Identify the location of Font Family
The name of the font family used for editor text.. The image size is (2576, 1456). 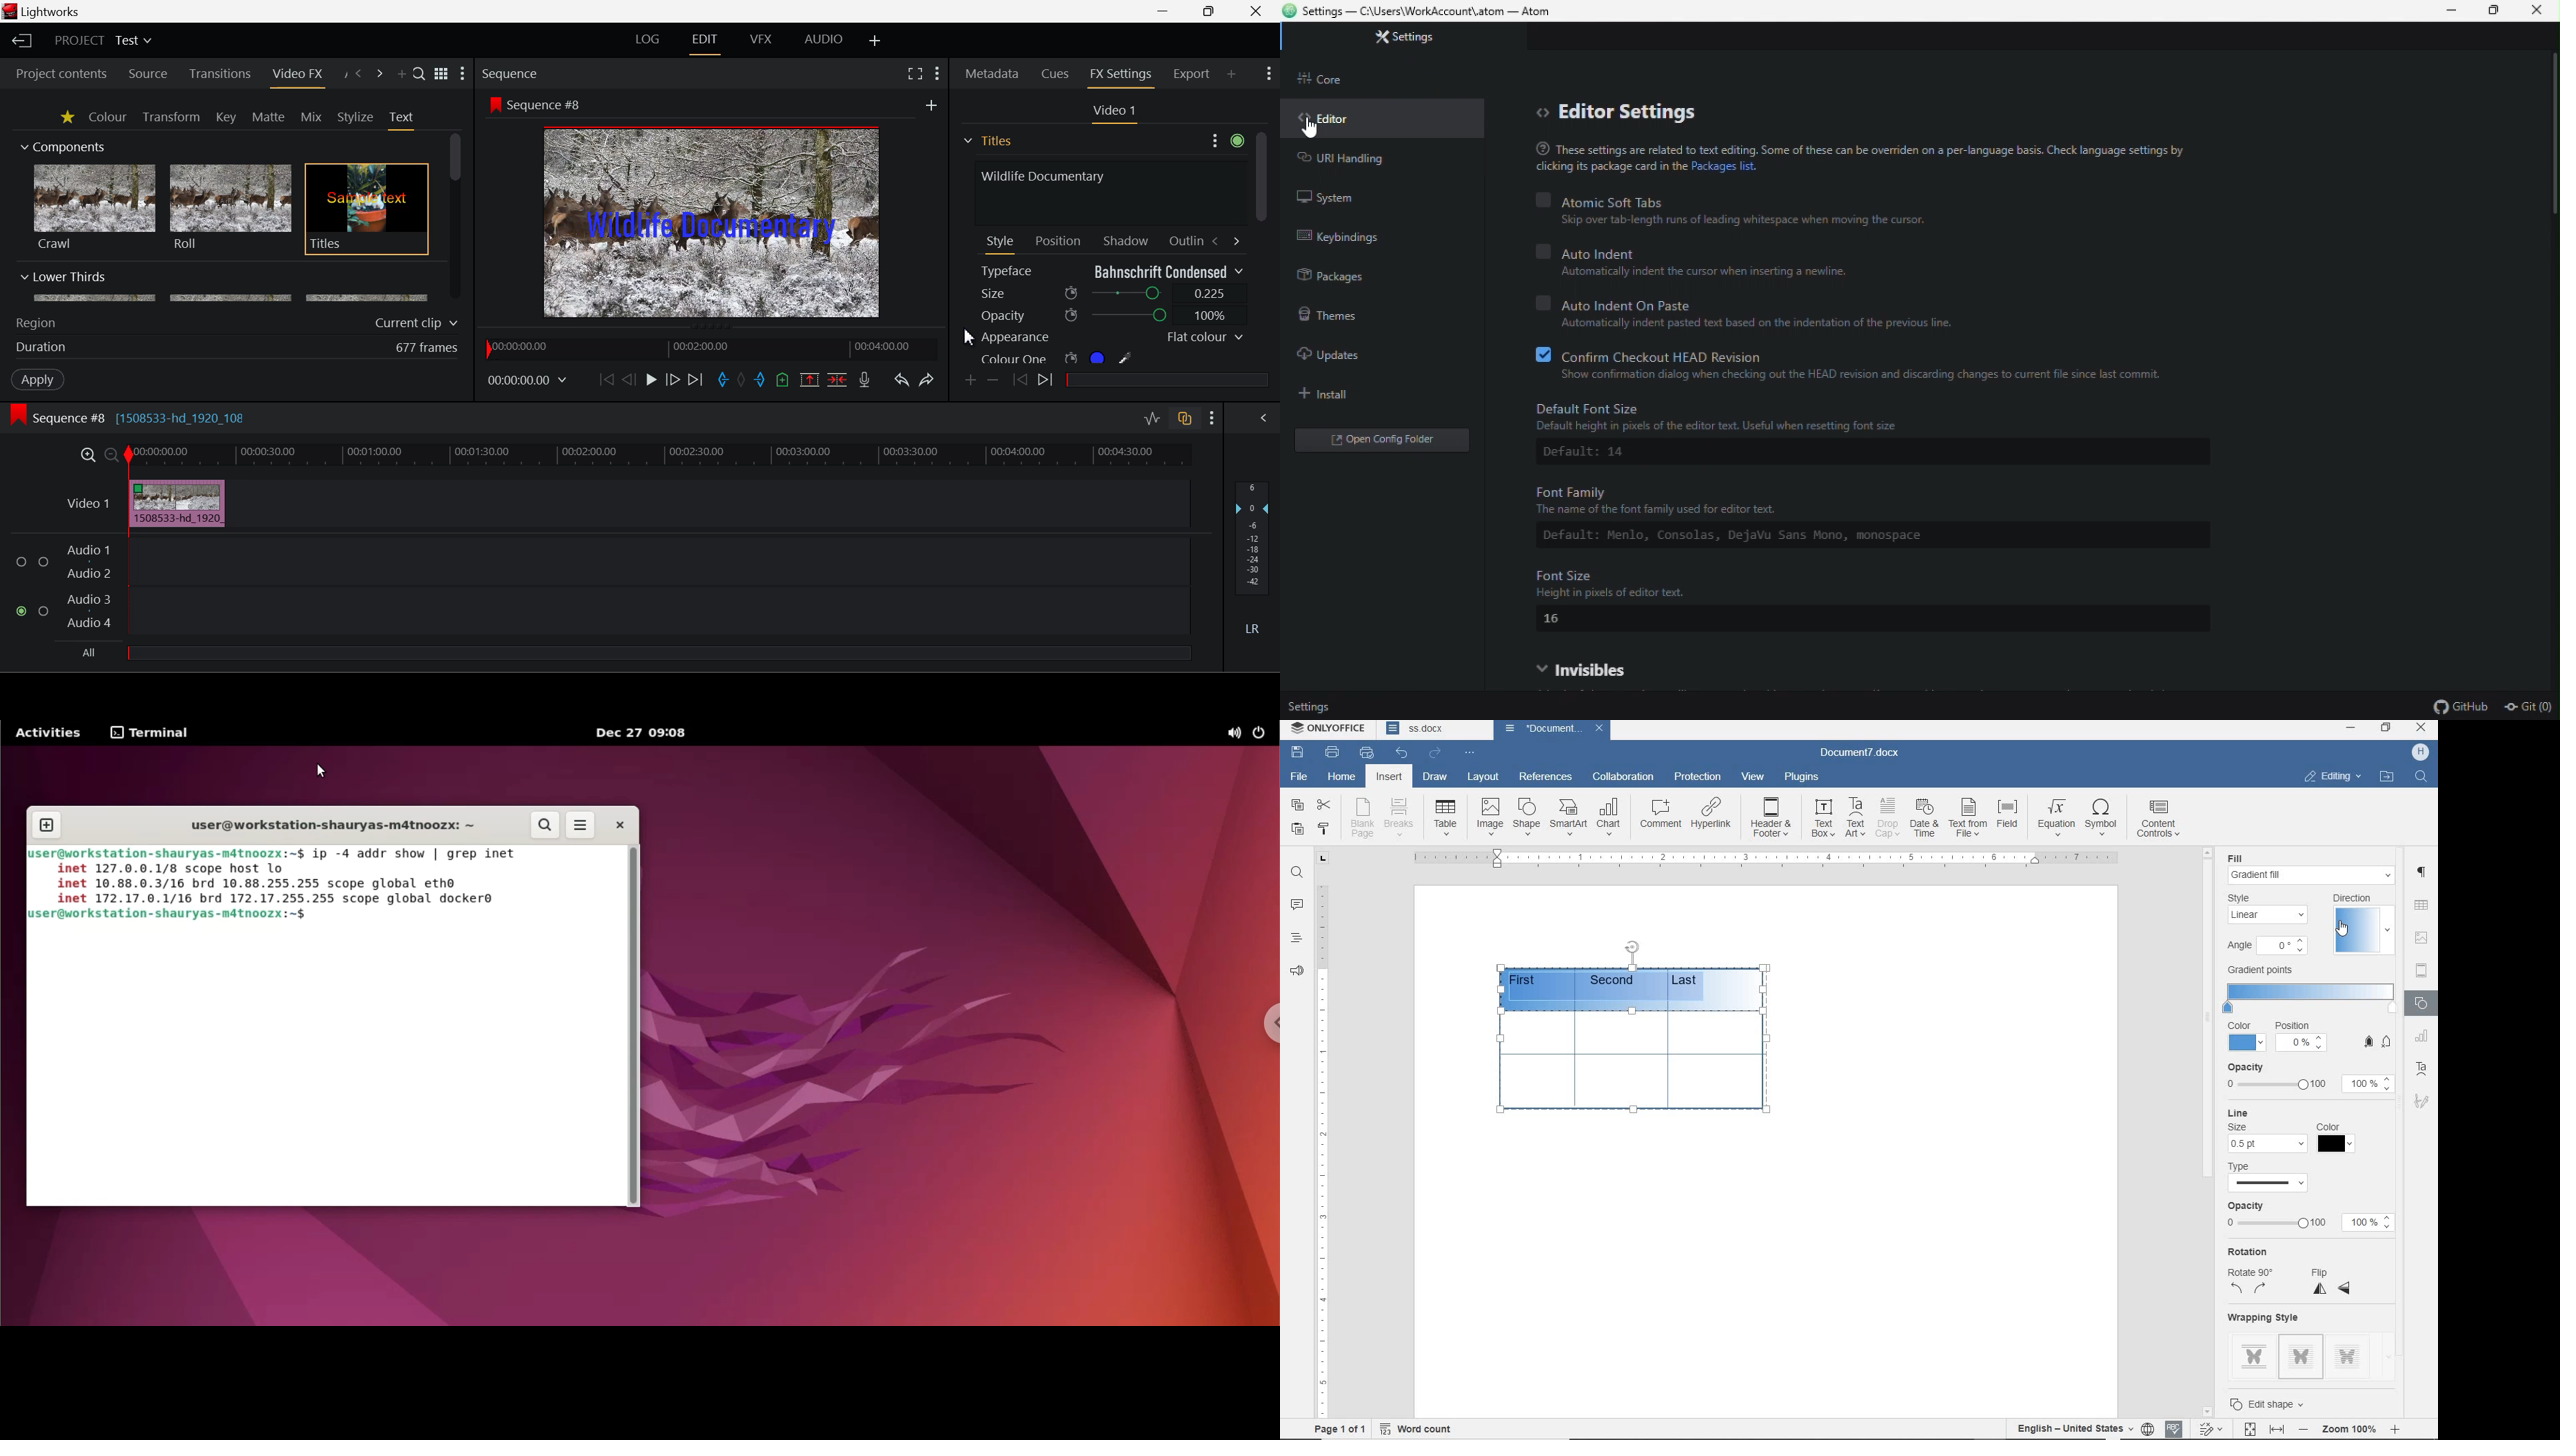
(1836, 496).